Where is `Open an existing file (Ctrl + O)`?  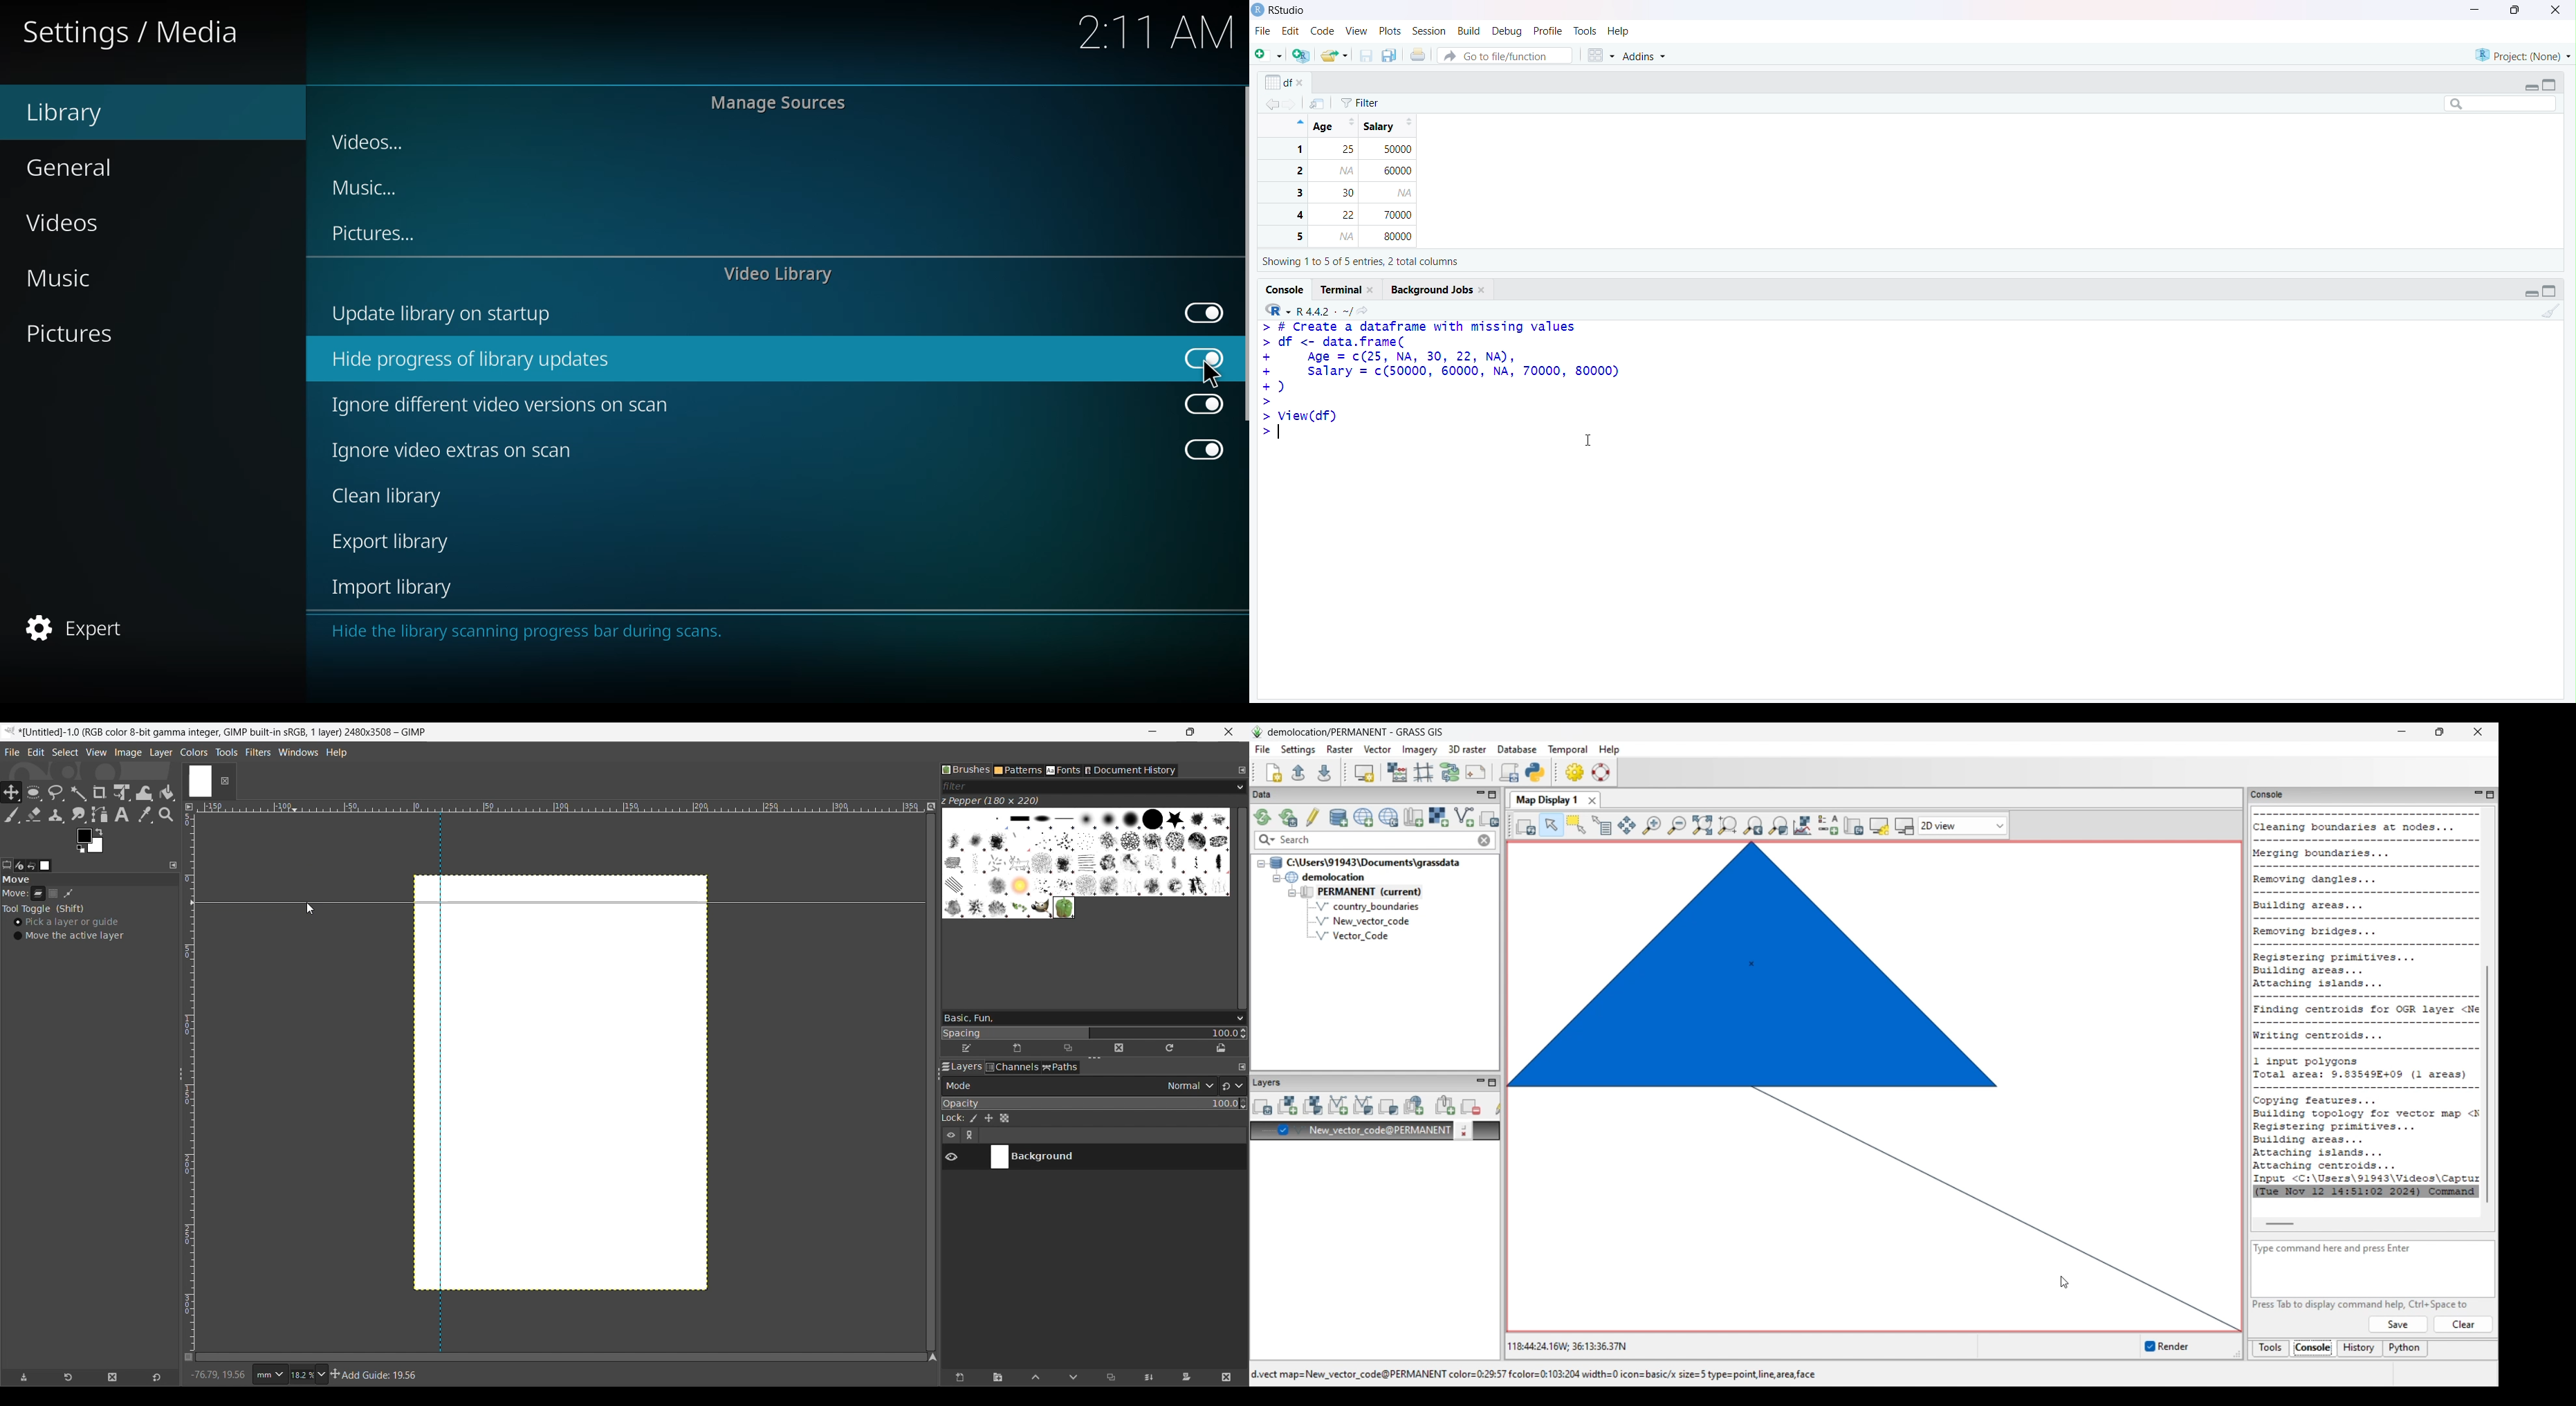
Open an existing file (Ctrl + O) is located at coordinates (1334, 55).